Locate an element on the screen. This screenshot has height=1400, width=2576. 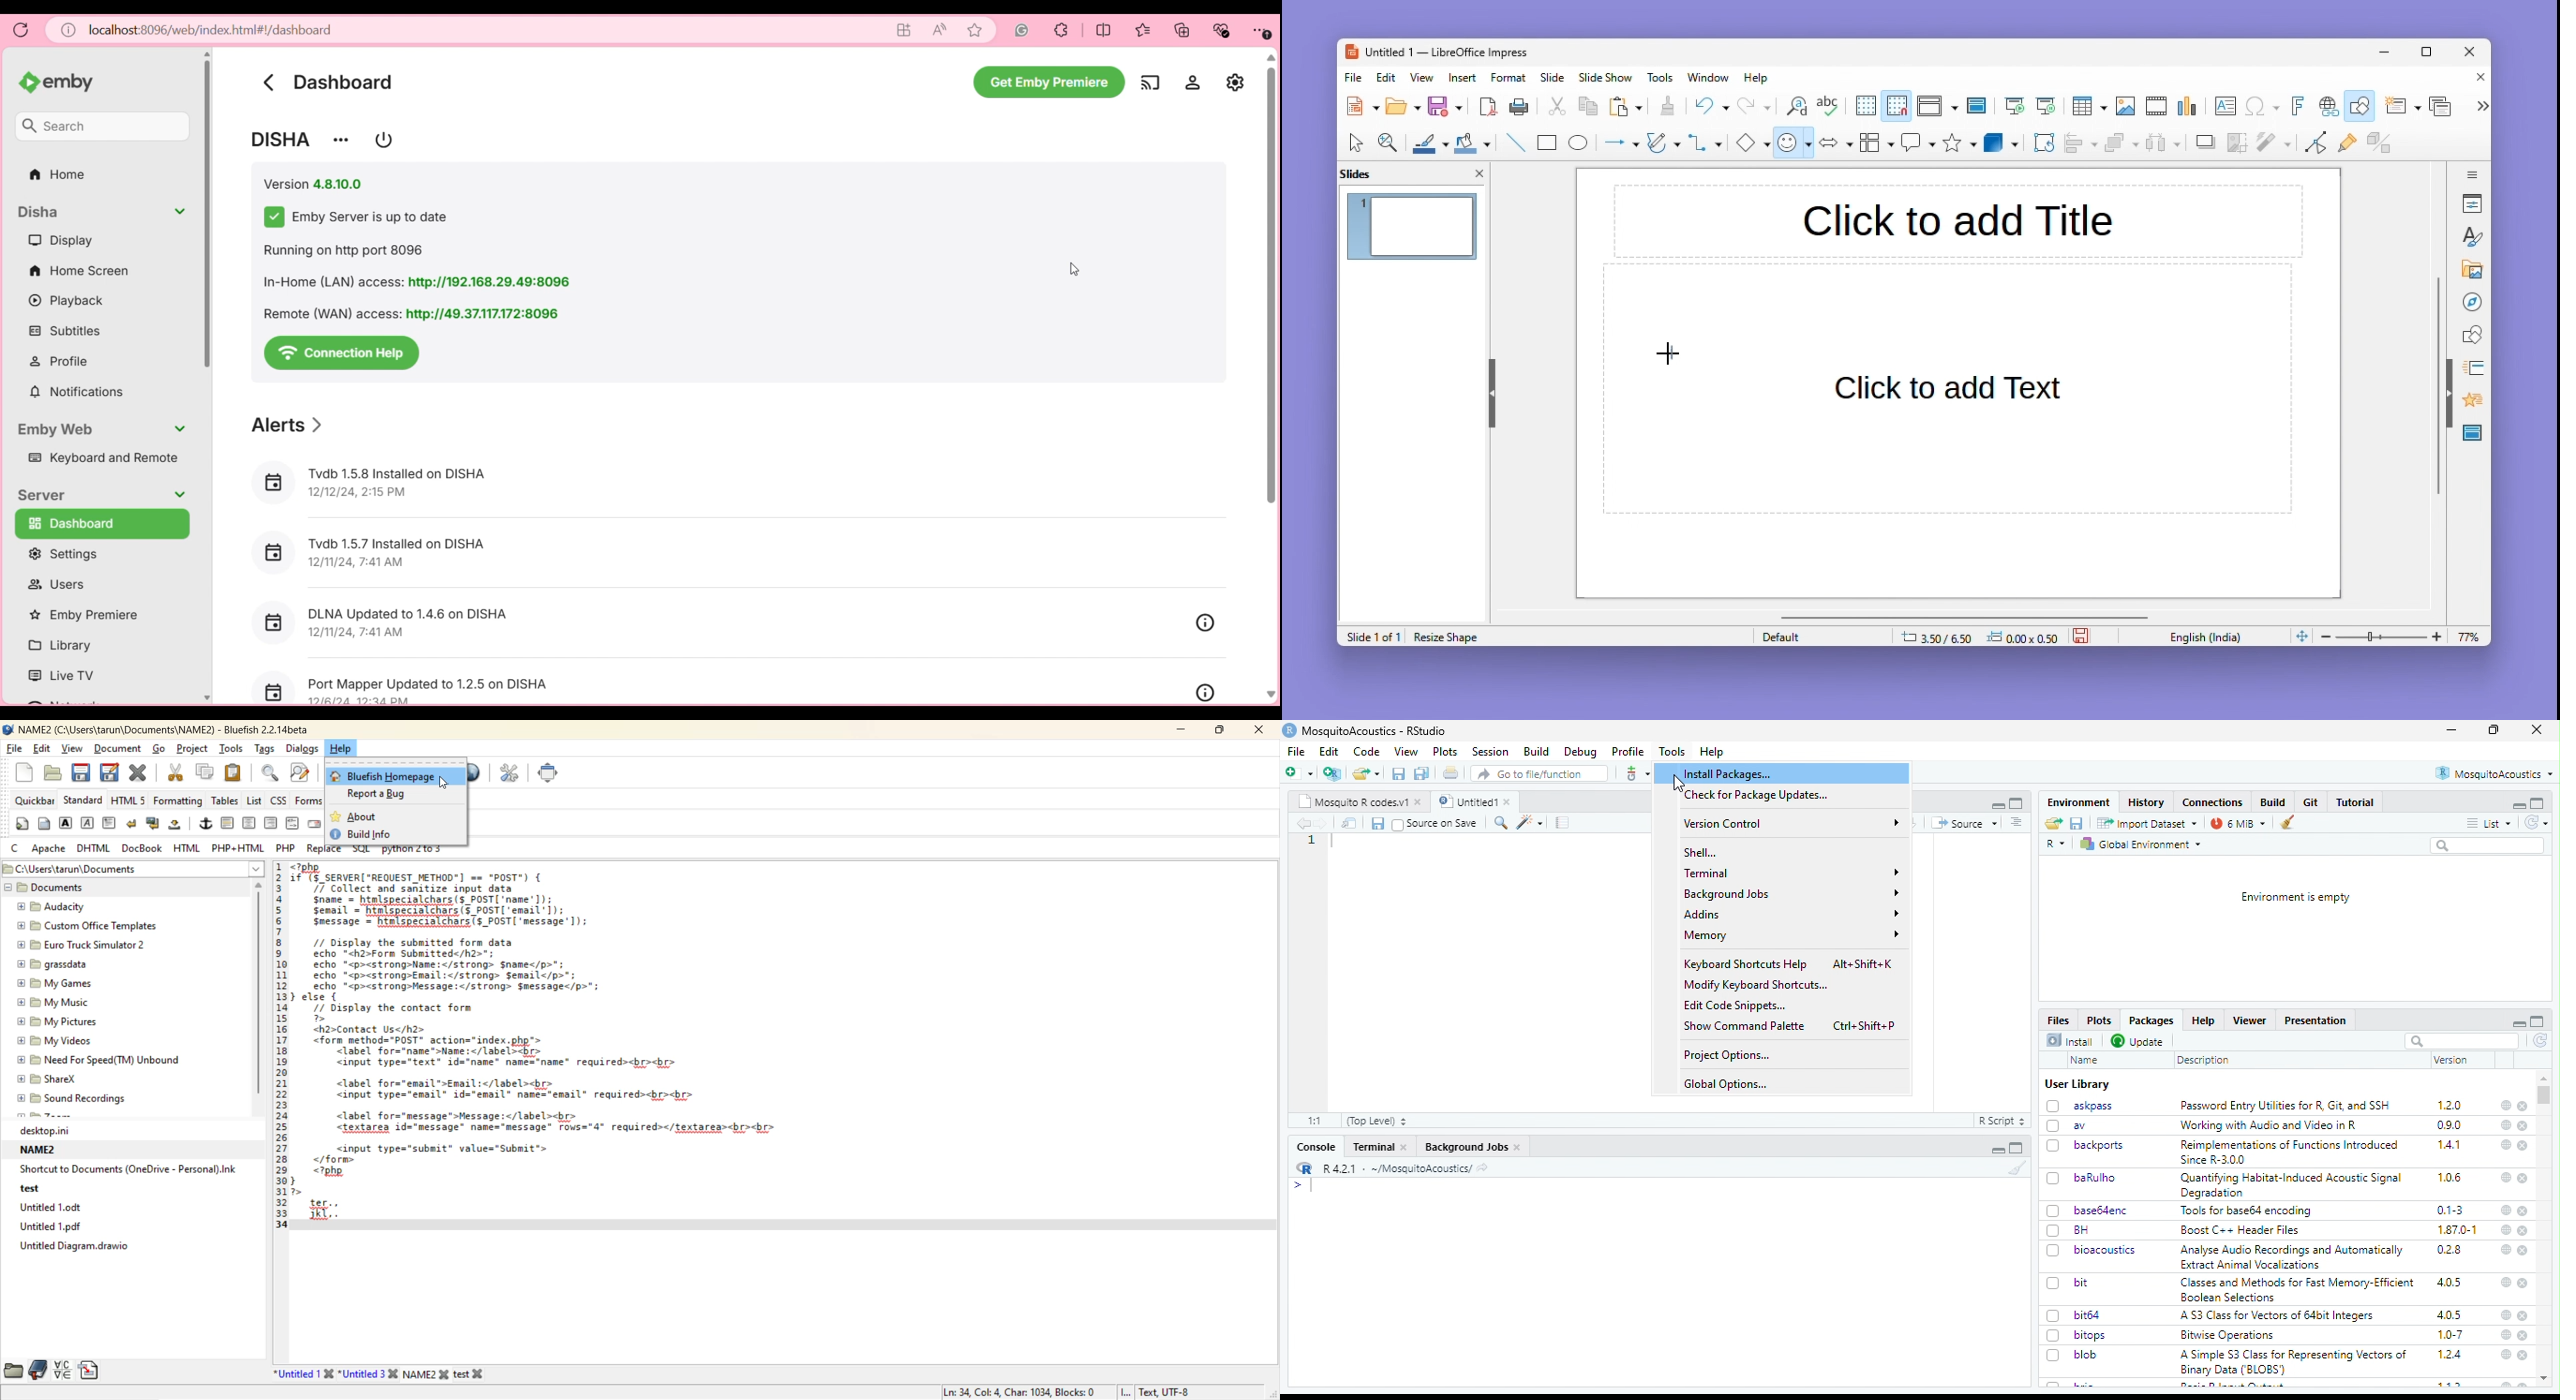
Terminal is located at coordinates (1374, 1147).